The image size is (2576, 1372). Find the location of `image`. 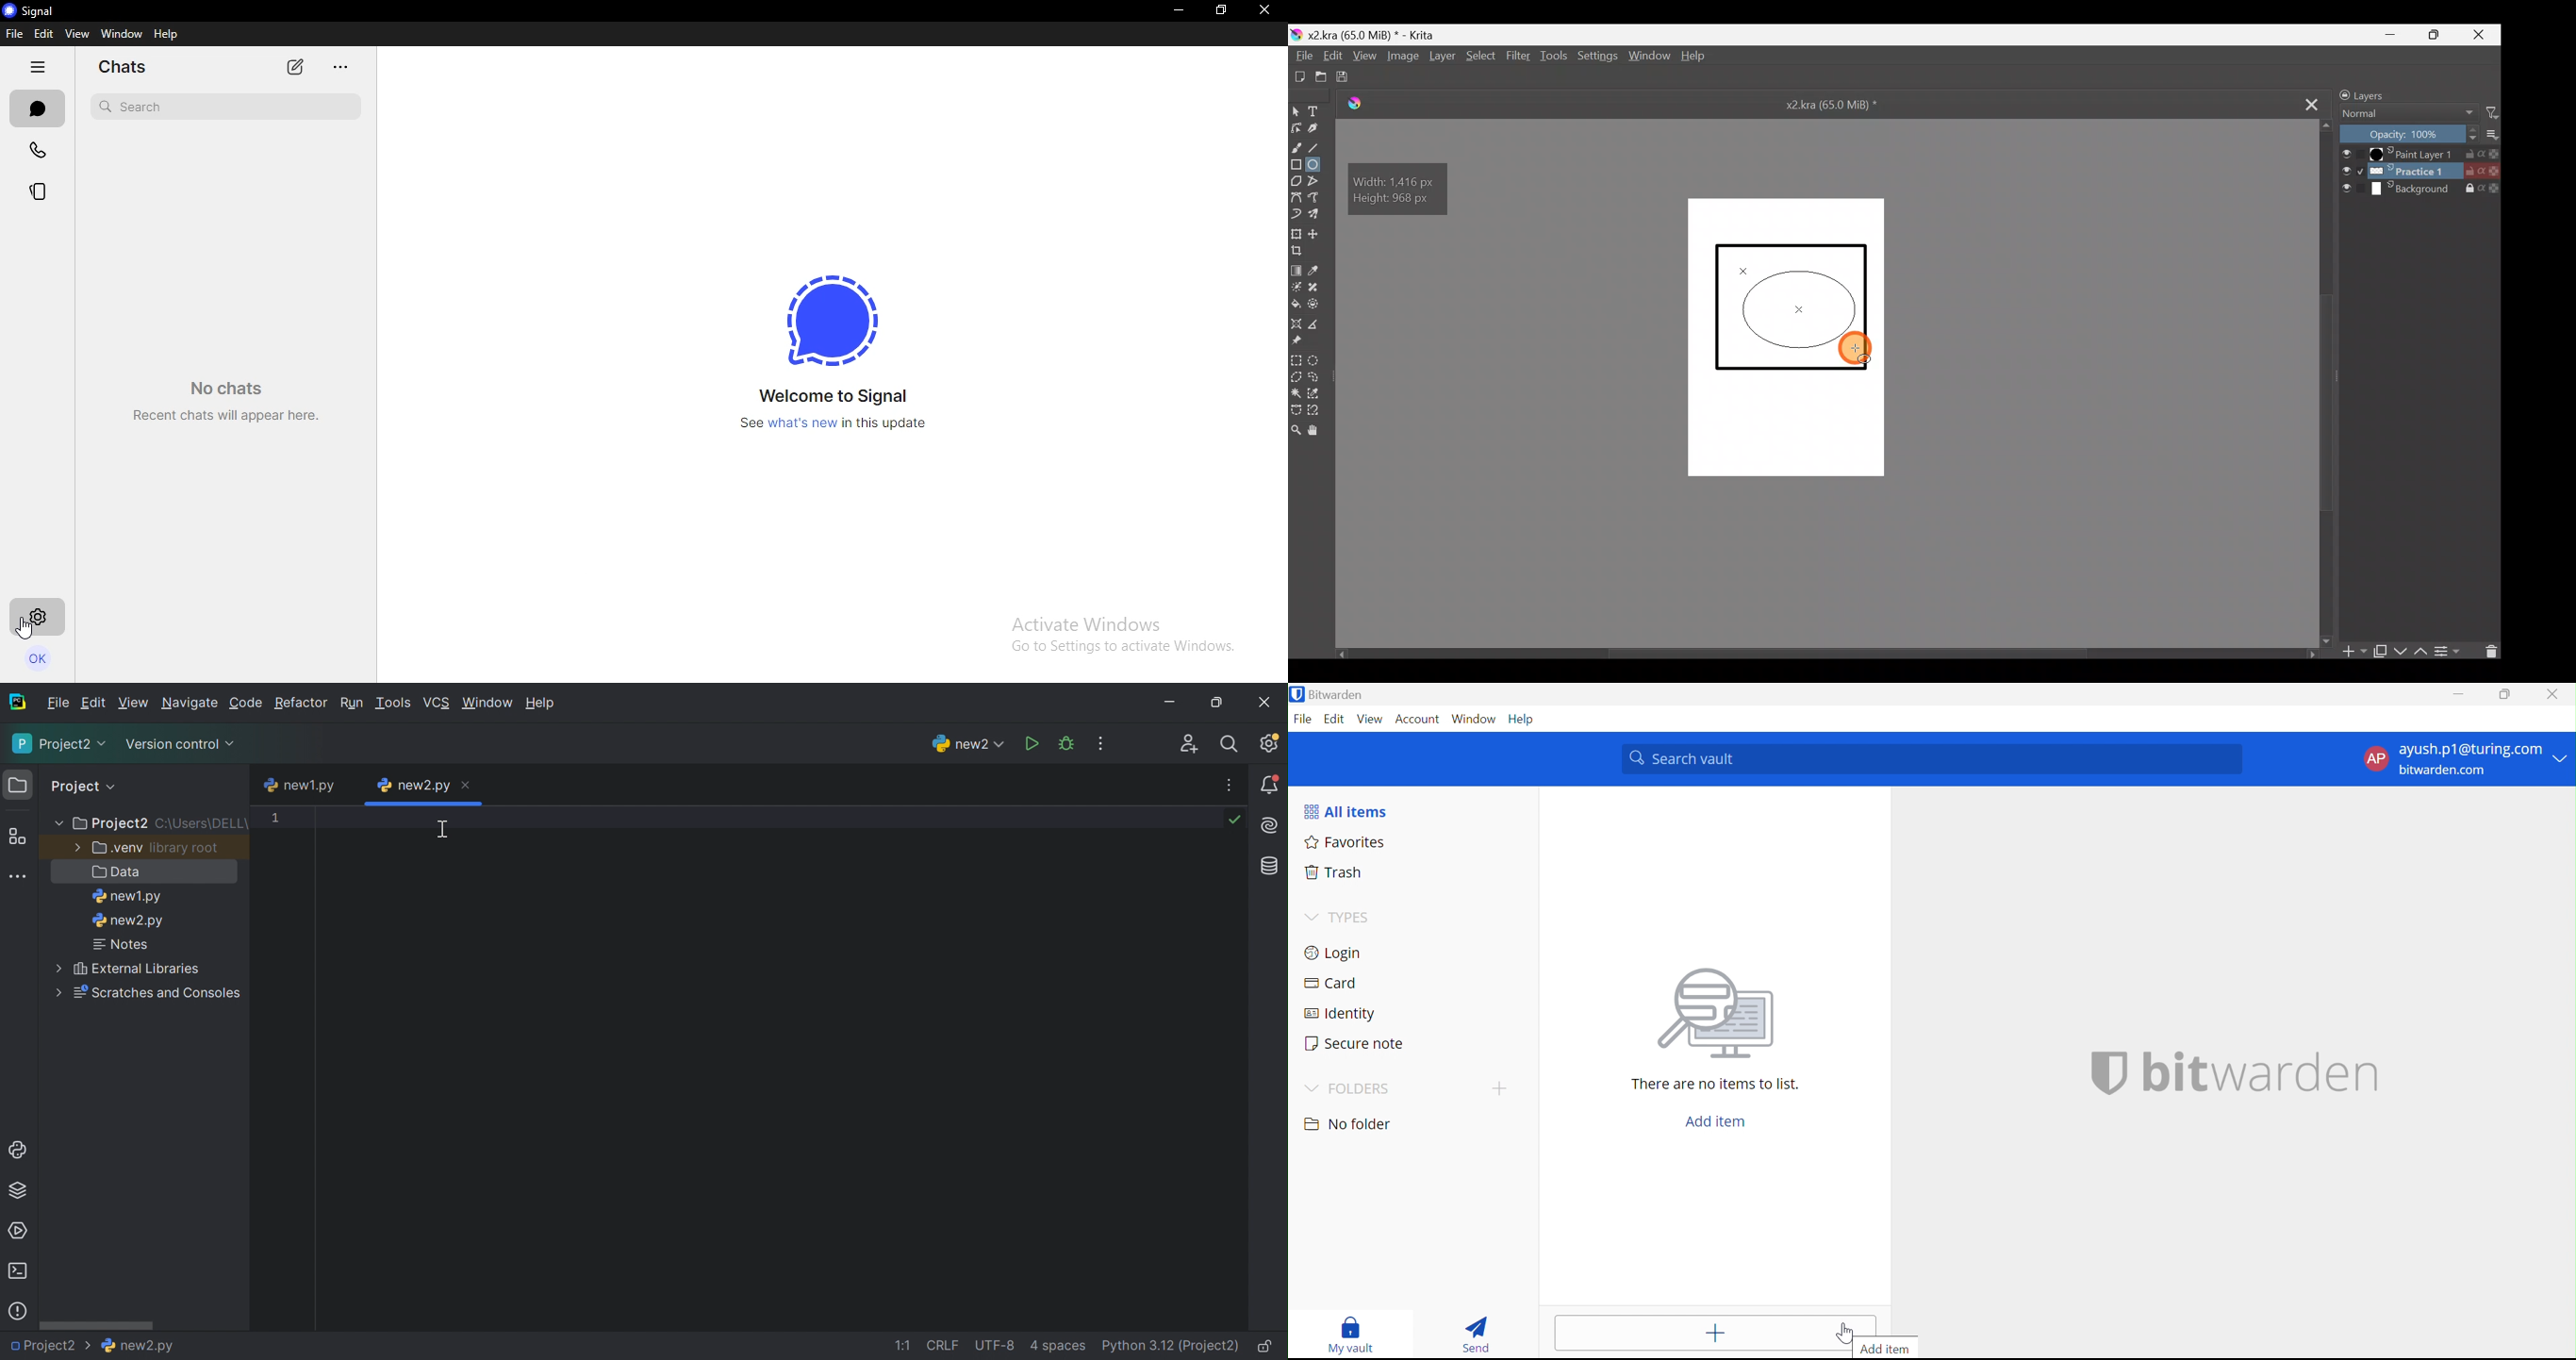

image is located at coordinates (1710, 1017).